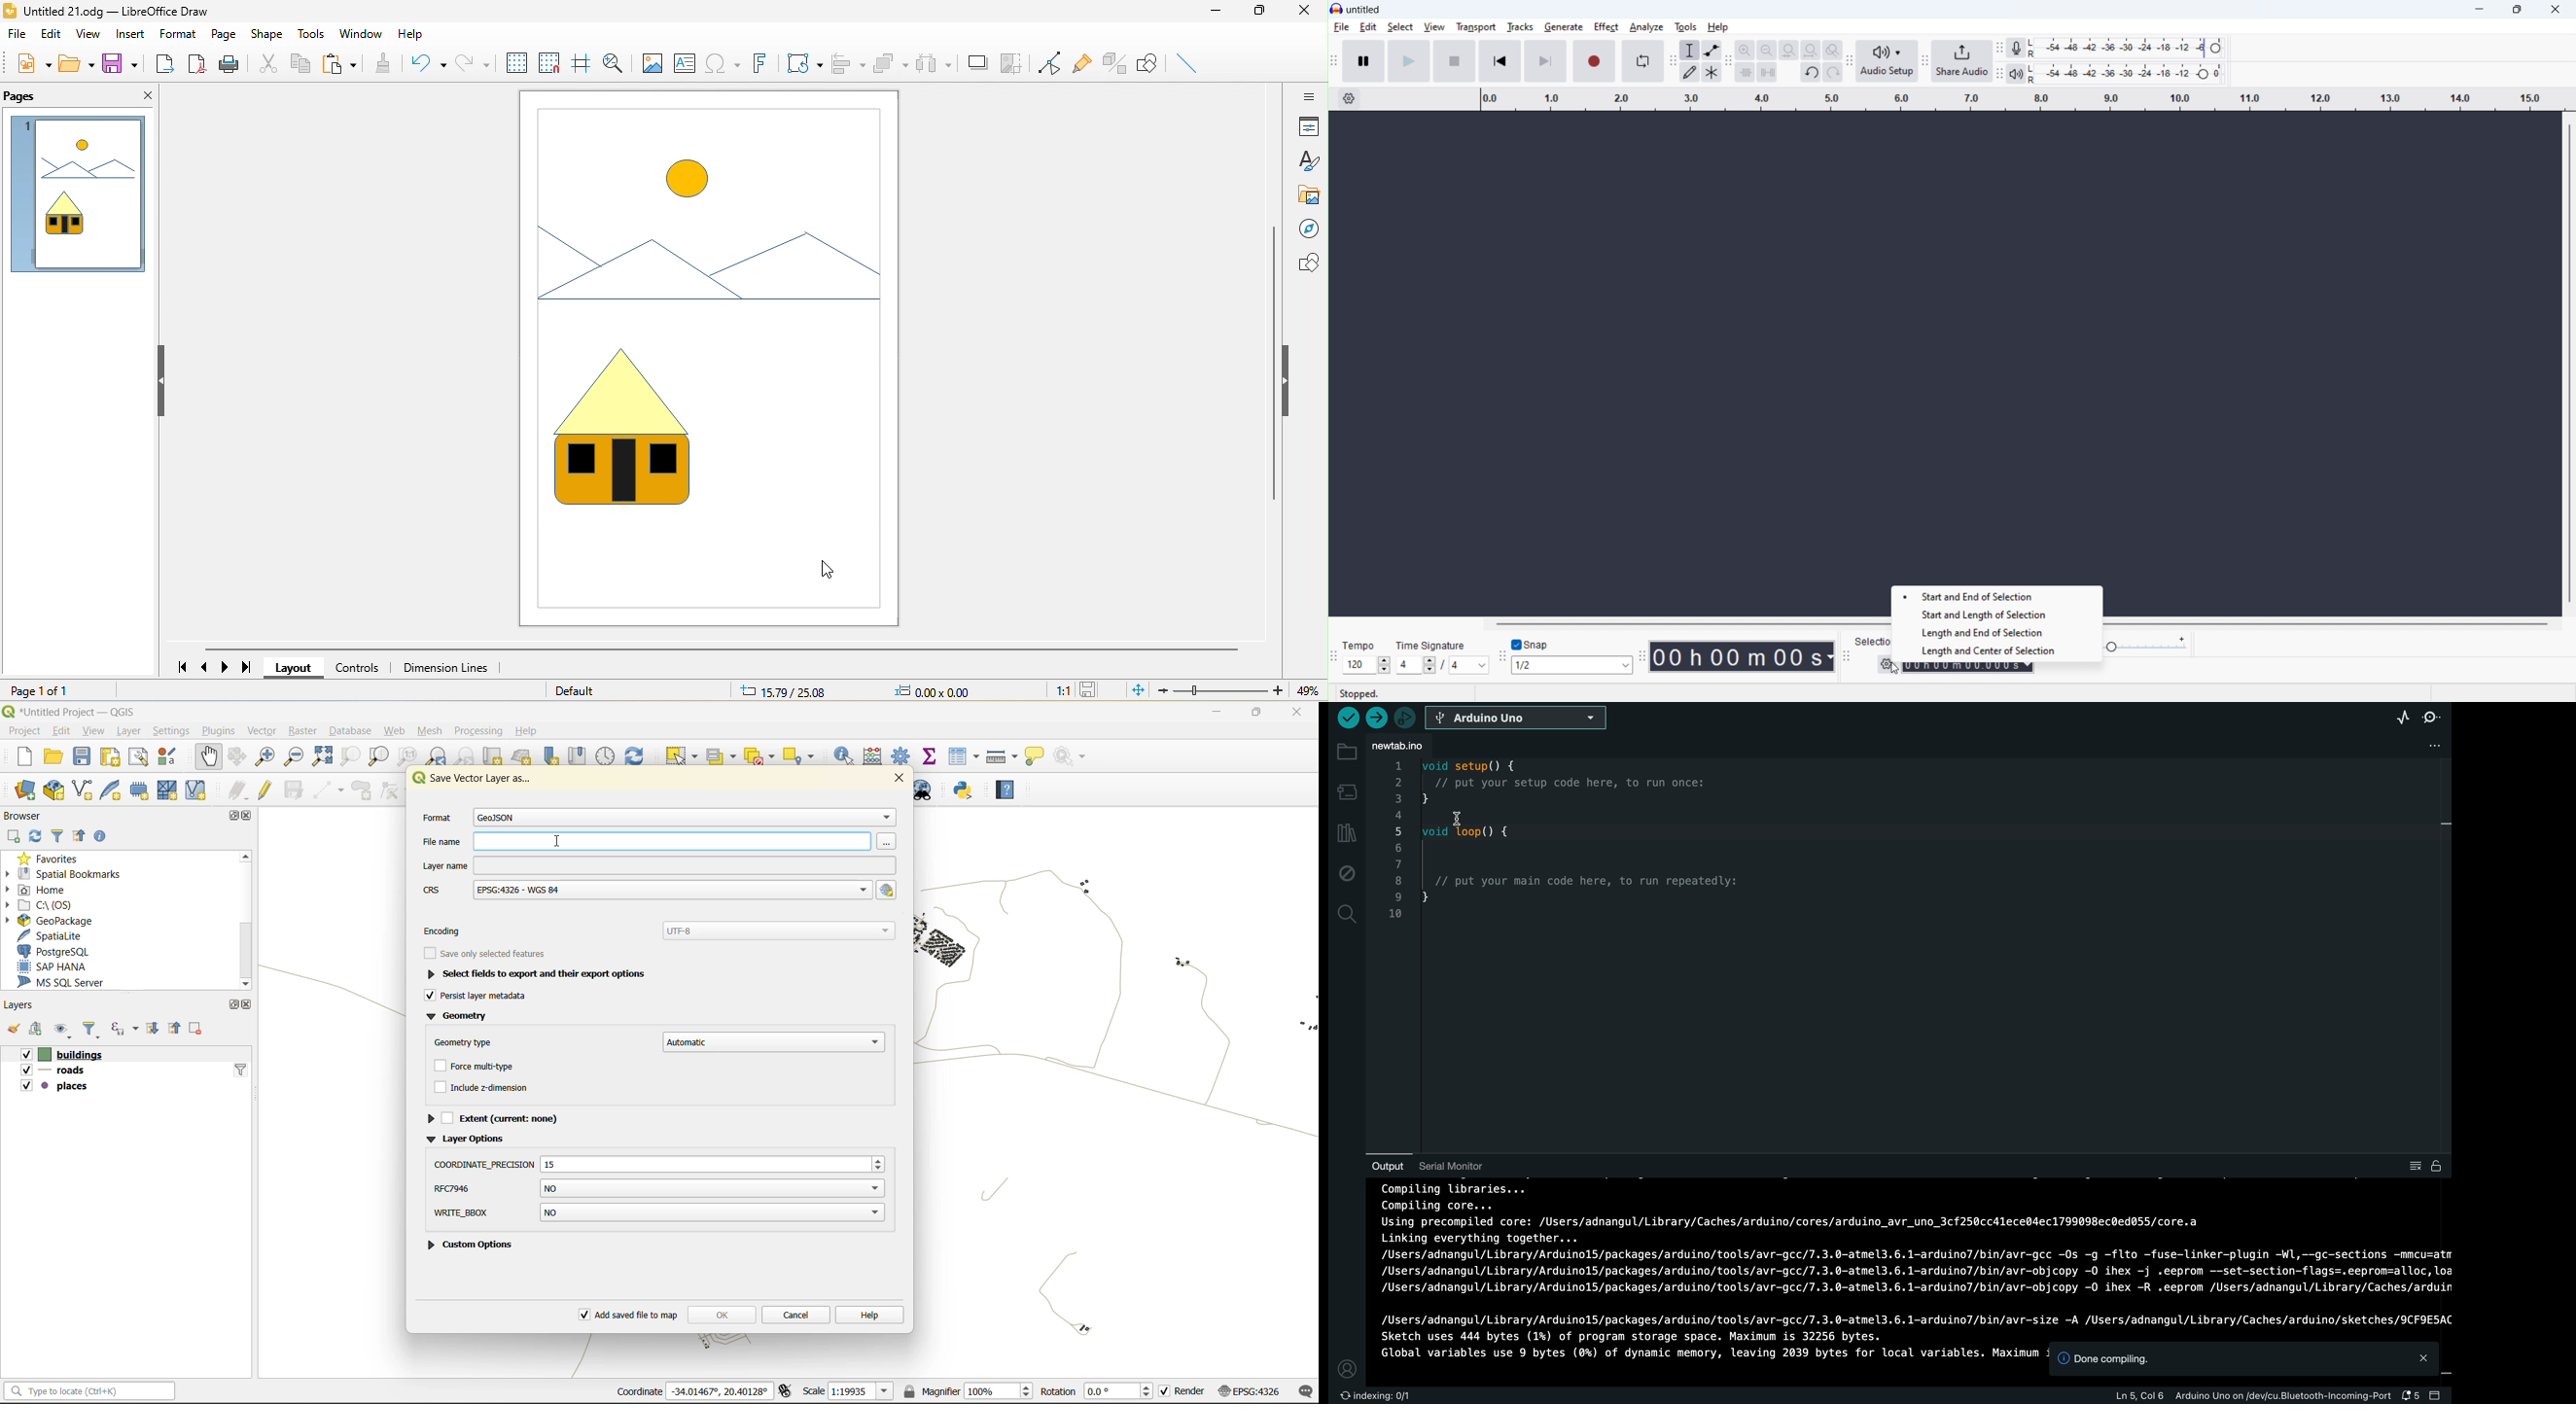 Image resolution: width=2576 pixels, height=1428 pixels. I want to click on layout, so click(295, 669).